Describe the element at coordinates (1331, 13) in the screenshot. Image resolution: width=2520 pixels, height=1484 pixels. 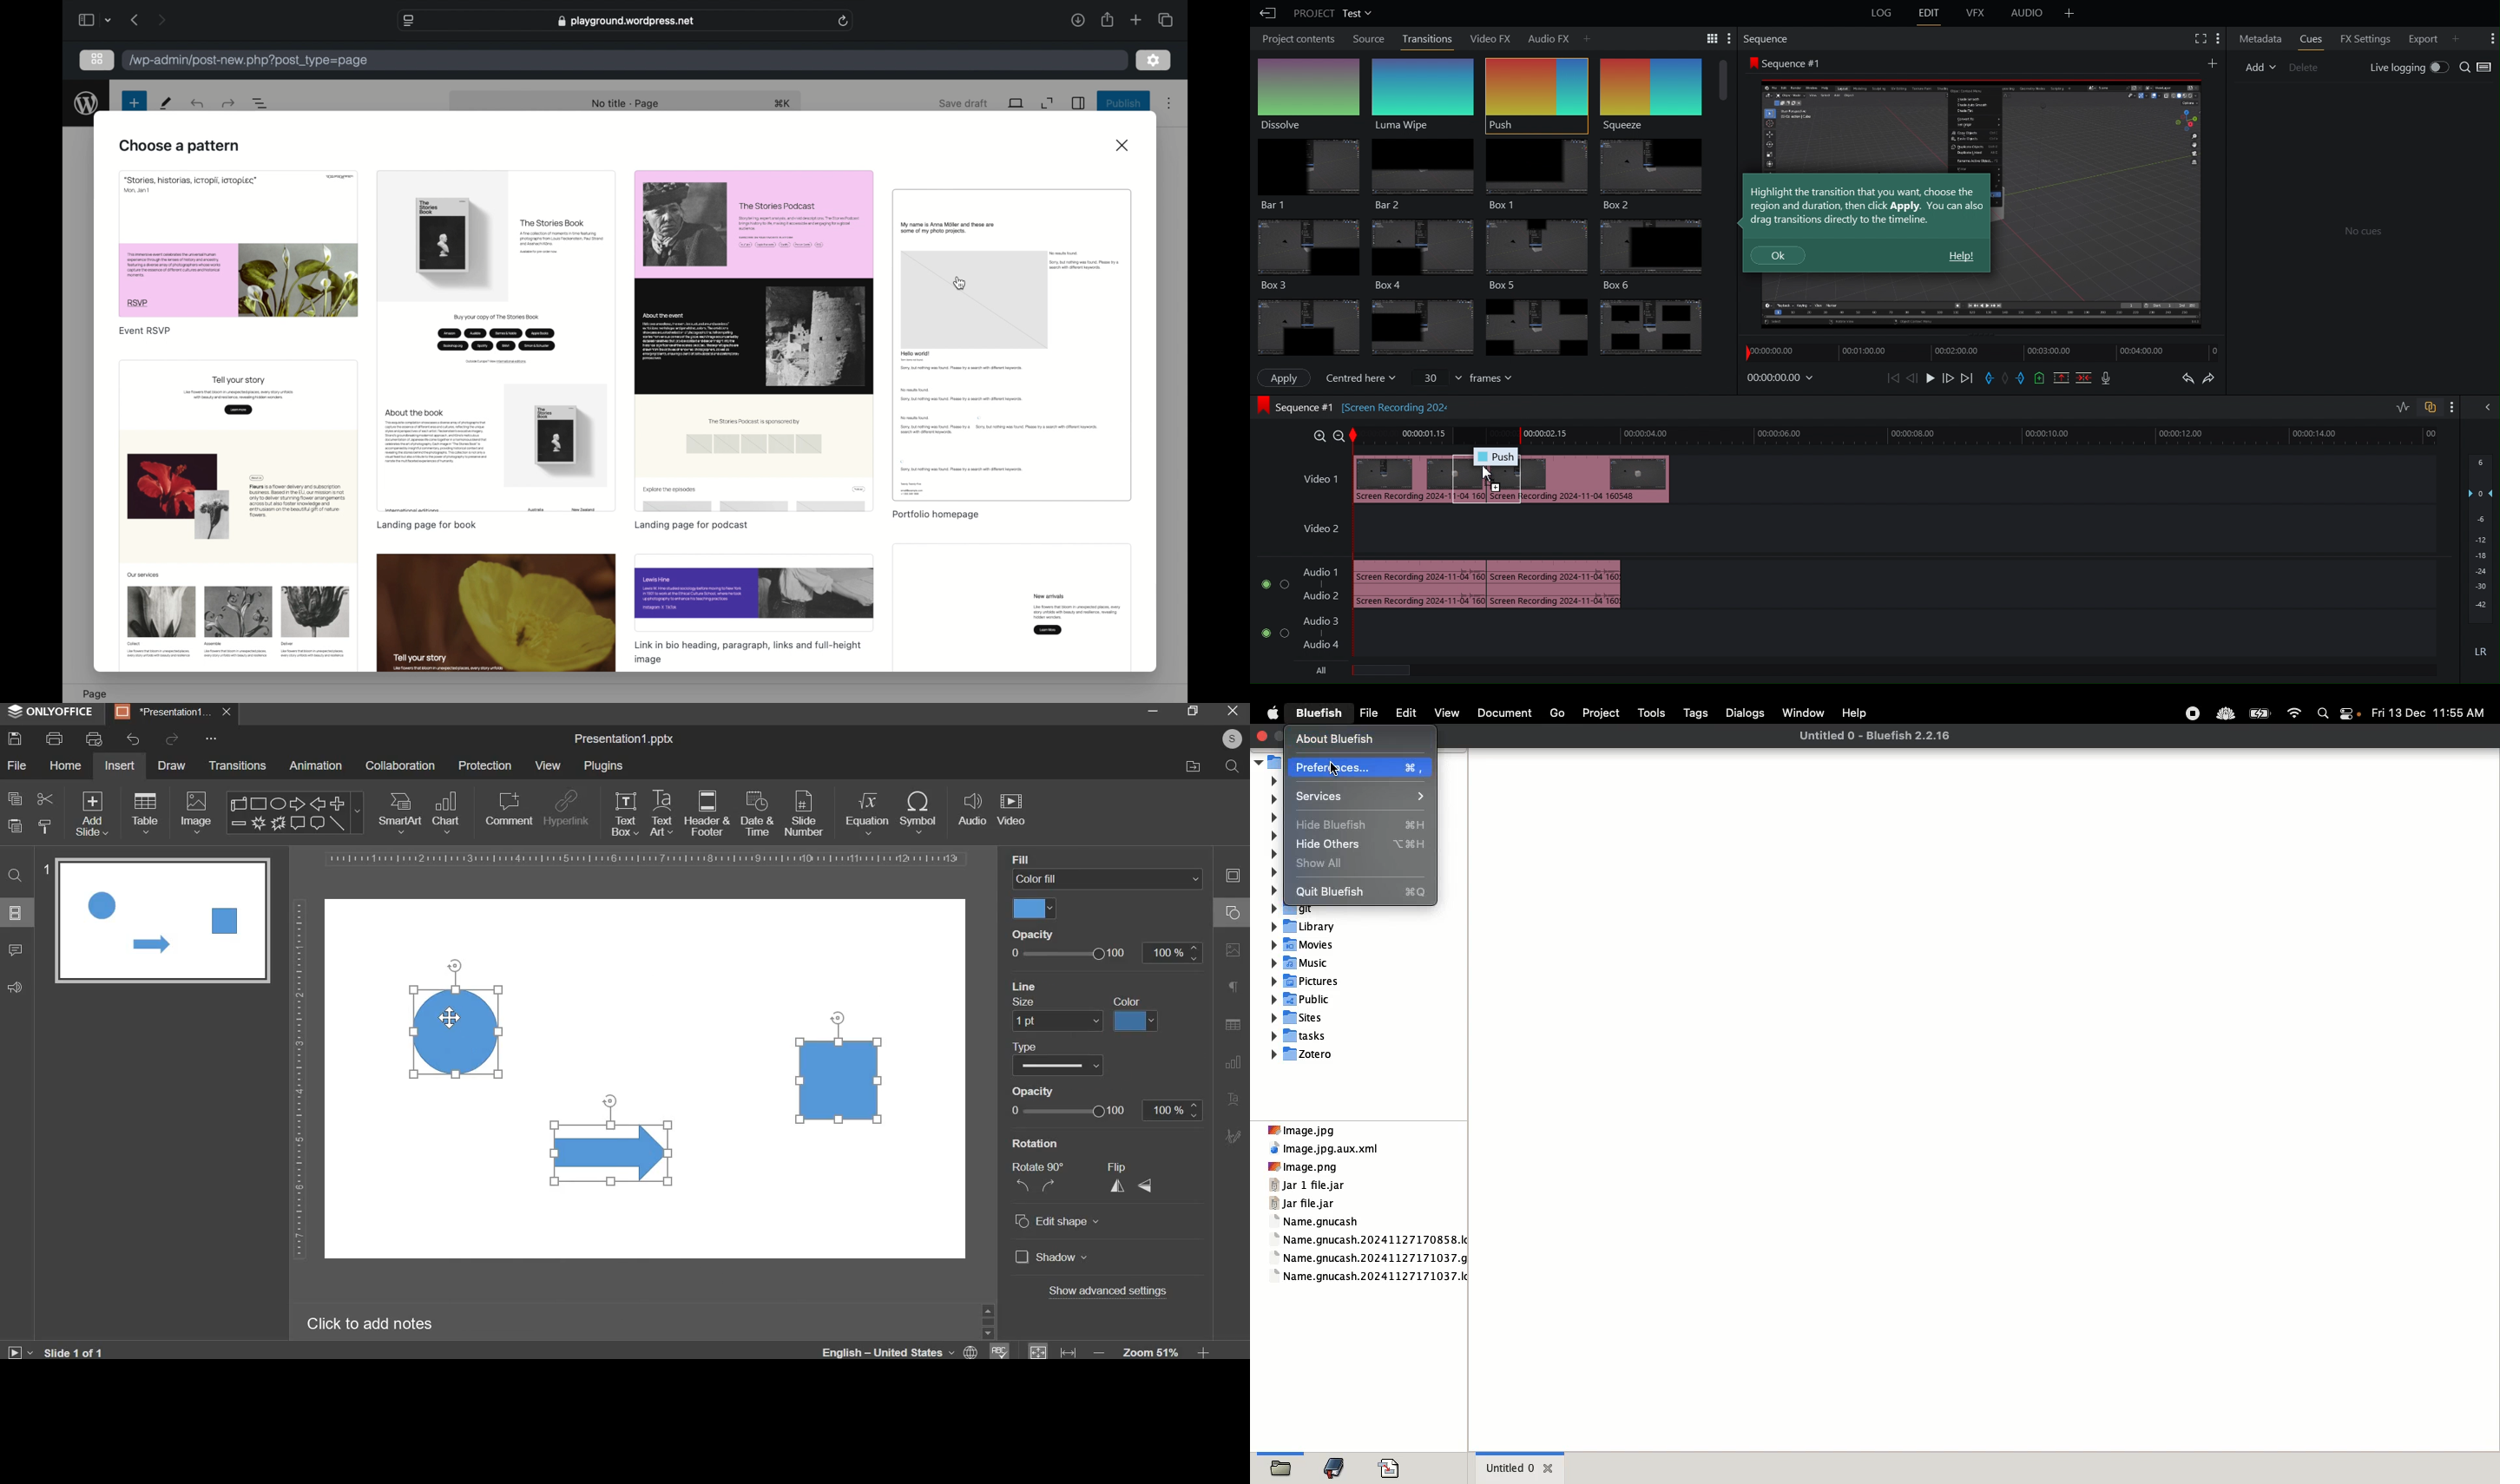
I see `Project Test` at that location.